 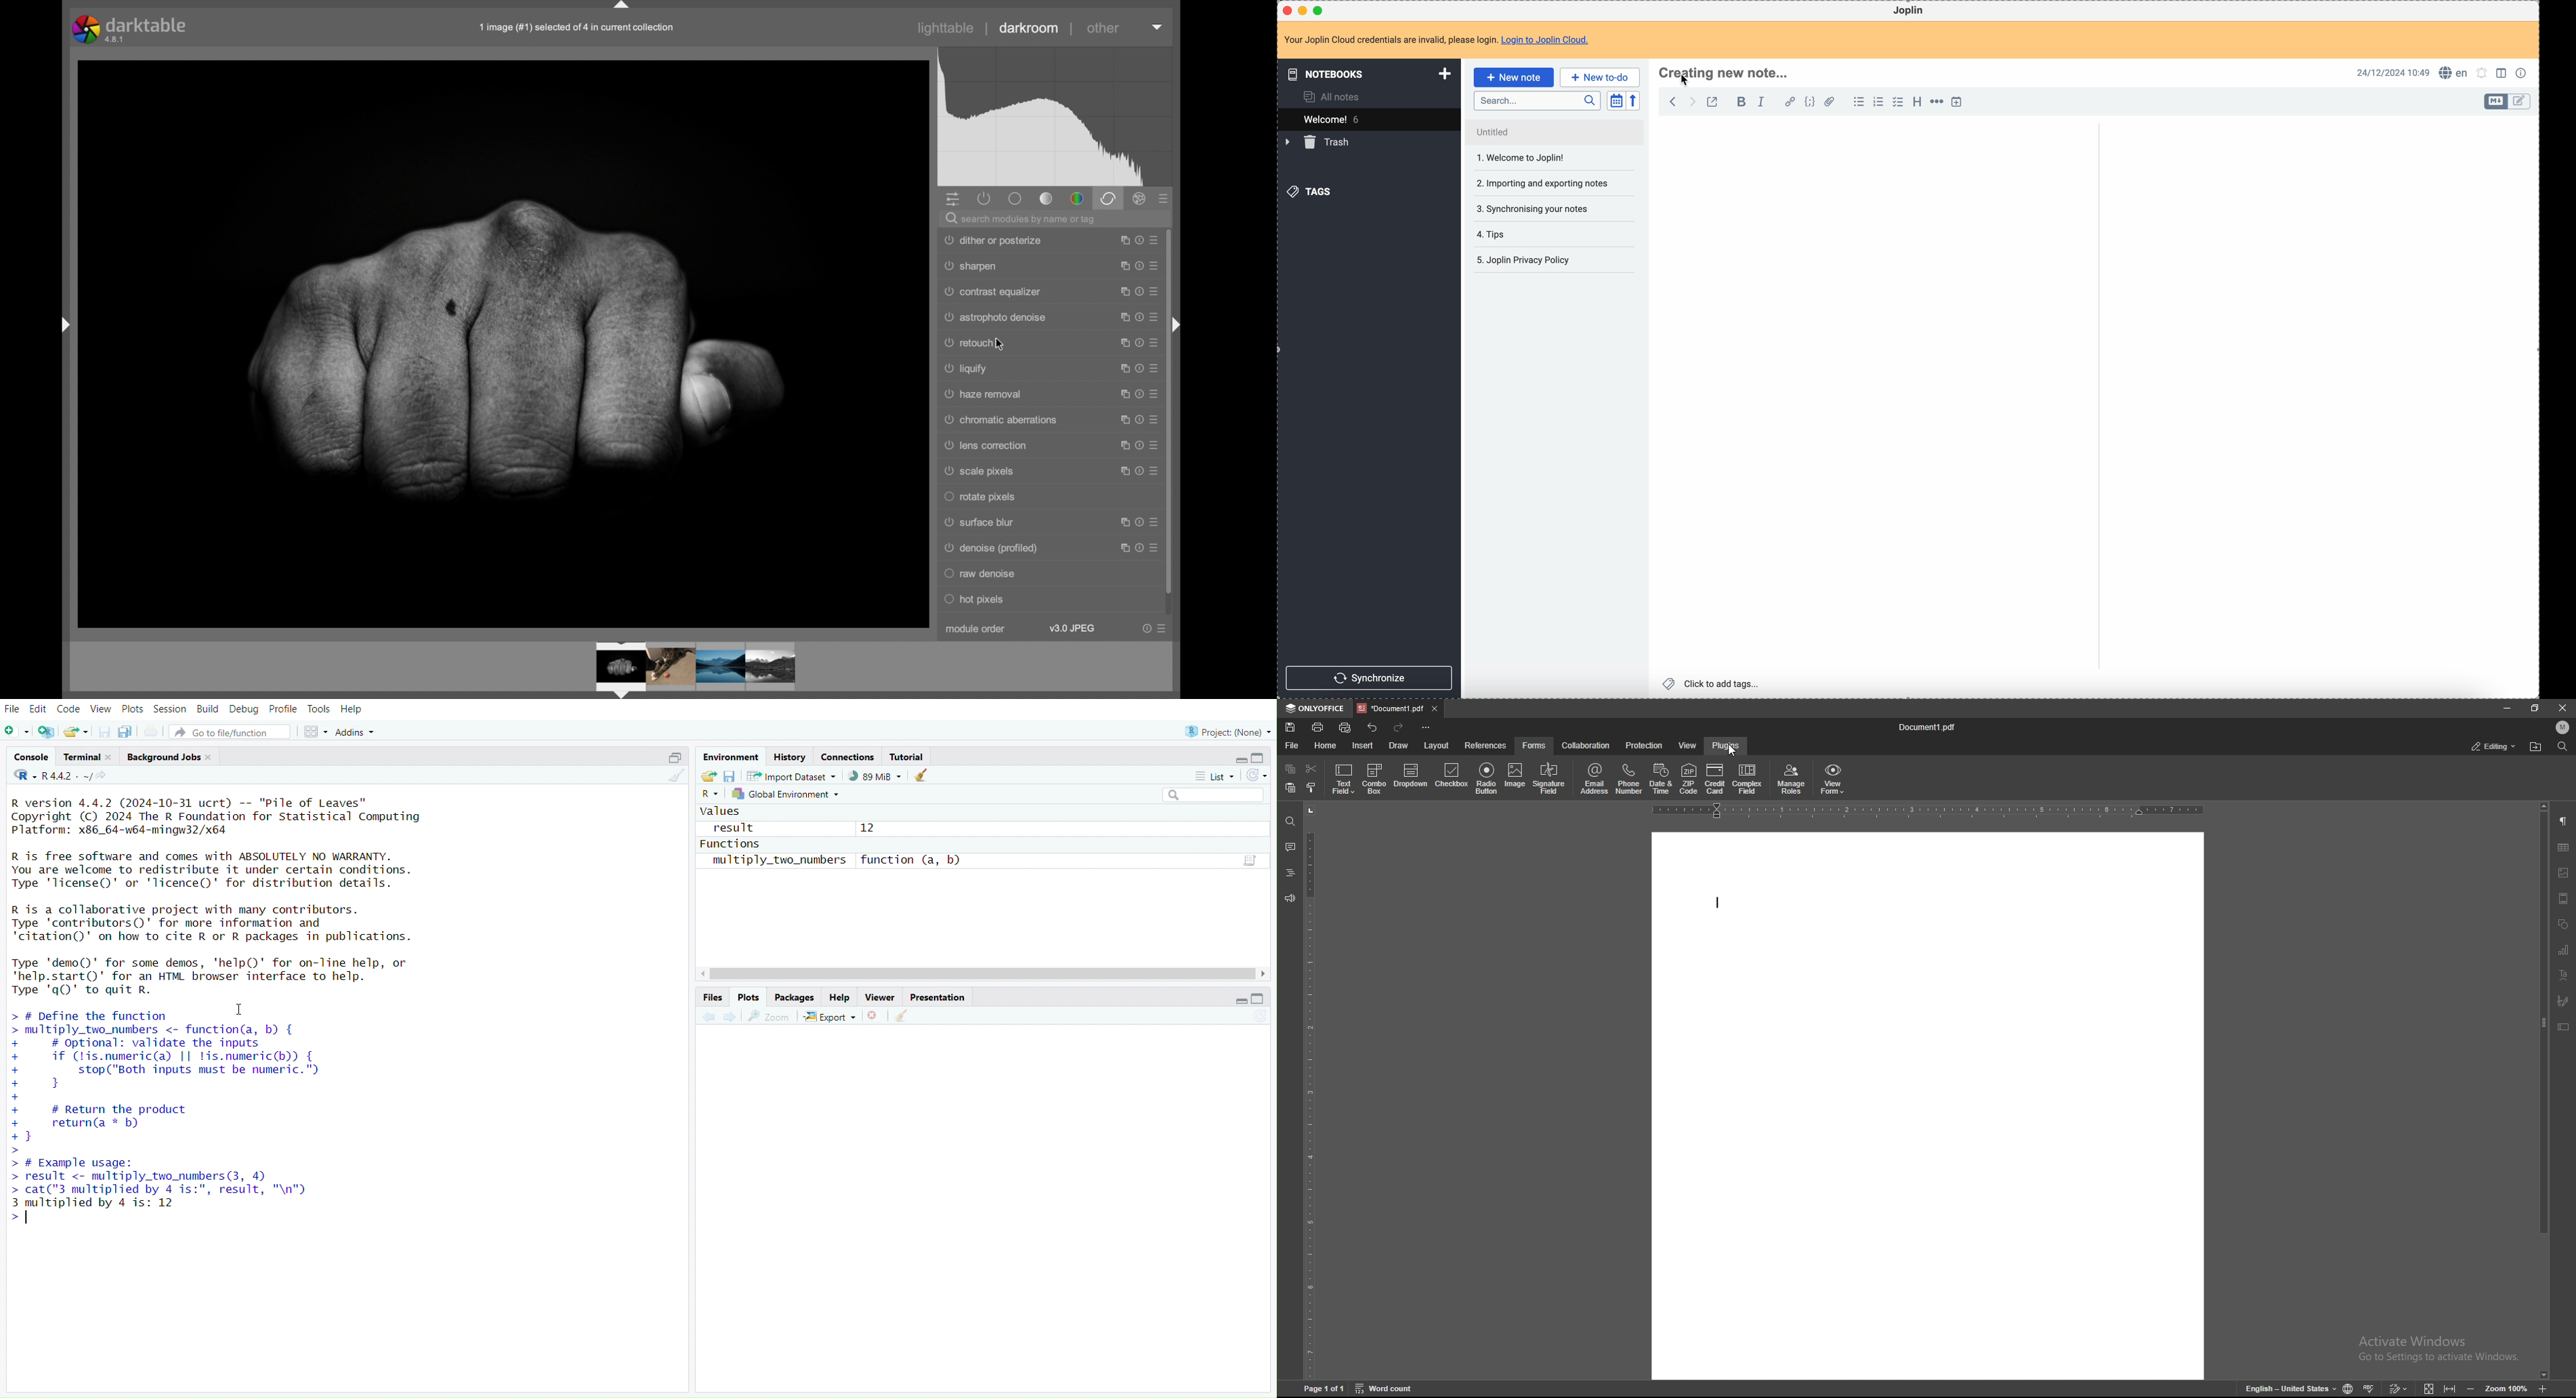 I want to click on maximize, so click(x=1120, y=317).